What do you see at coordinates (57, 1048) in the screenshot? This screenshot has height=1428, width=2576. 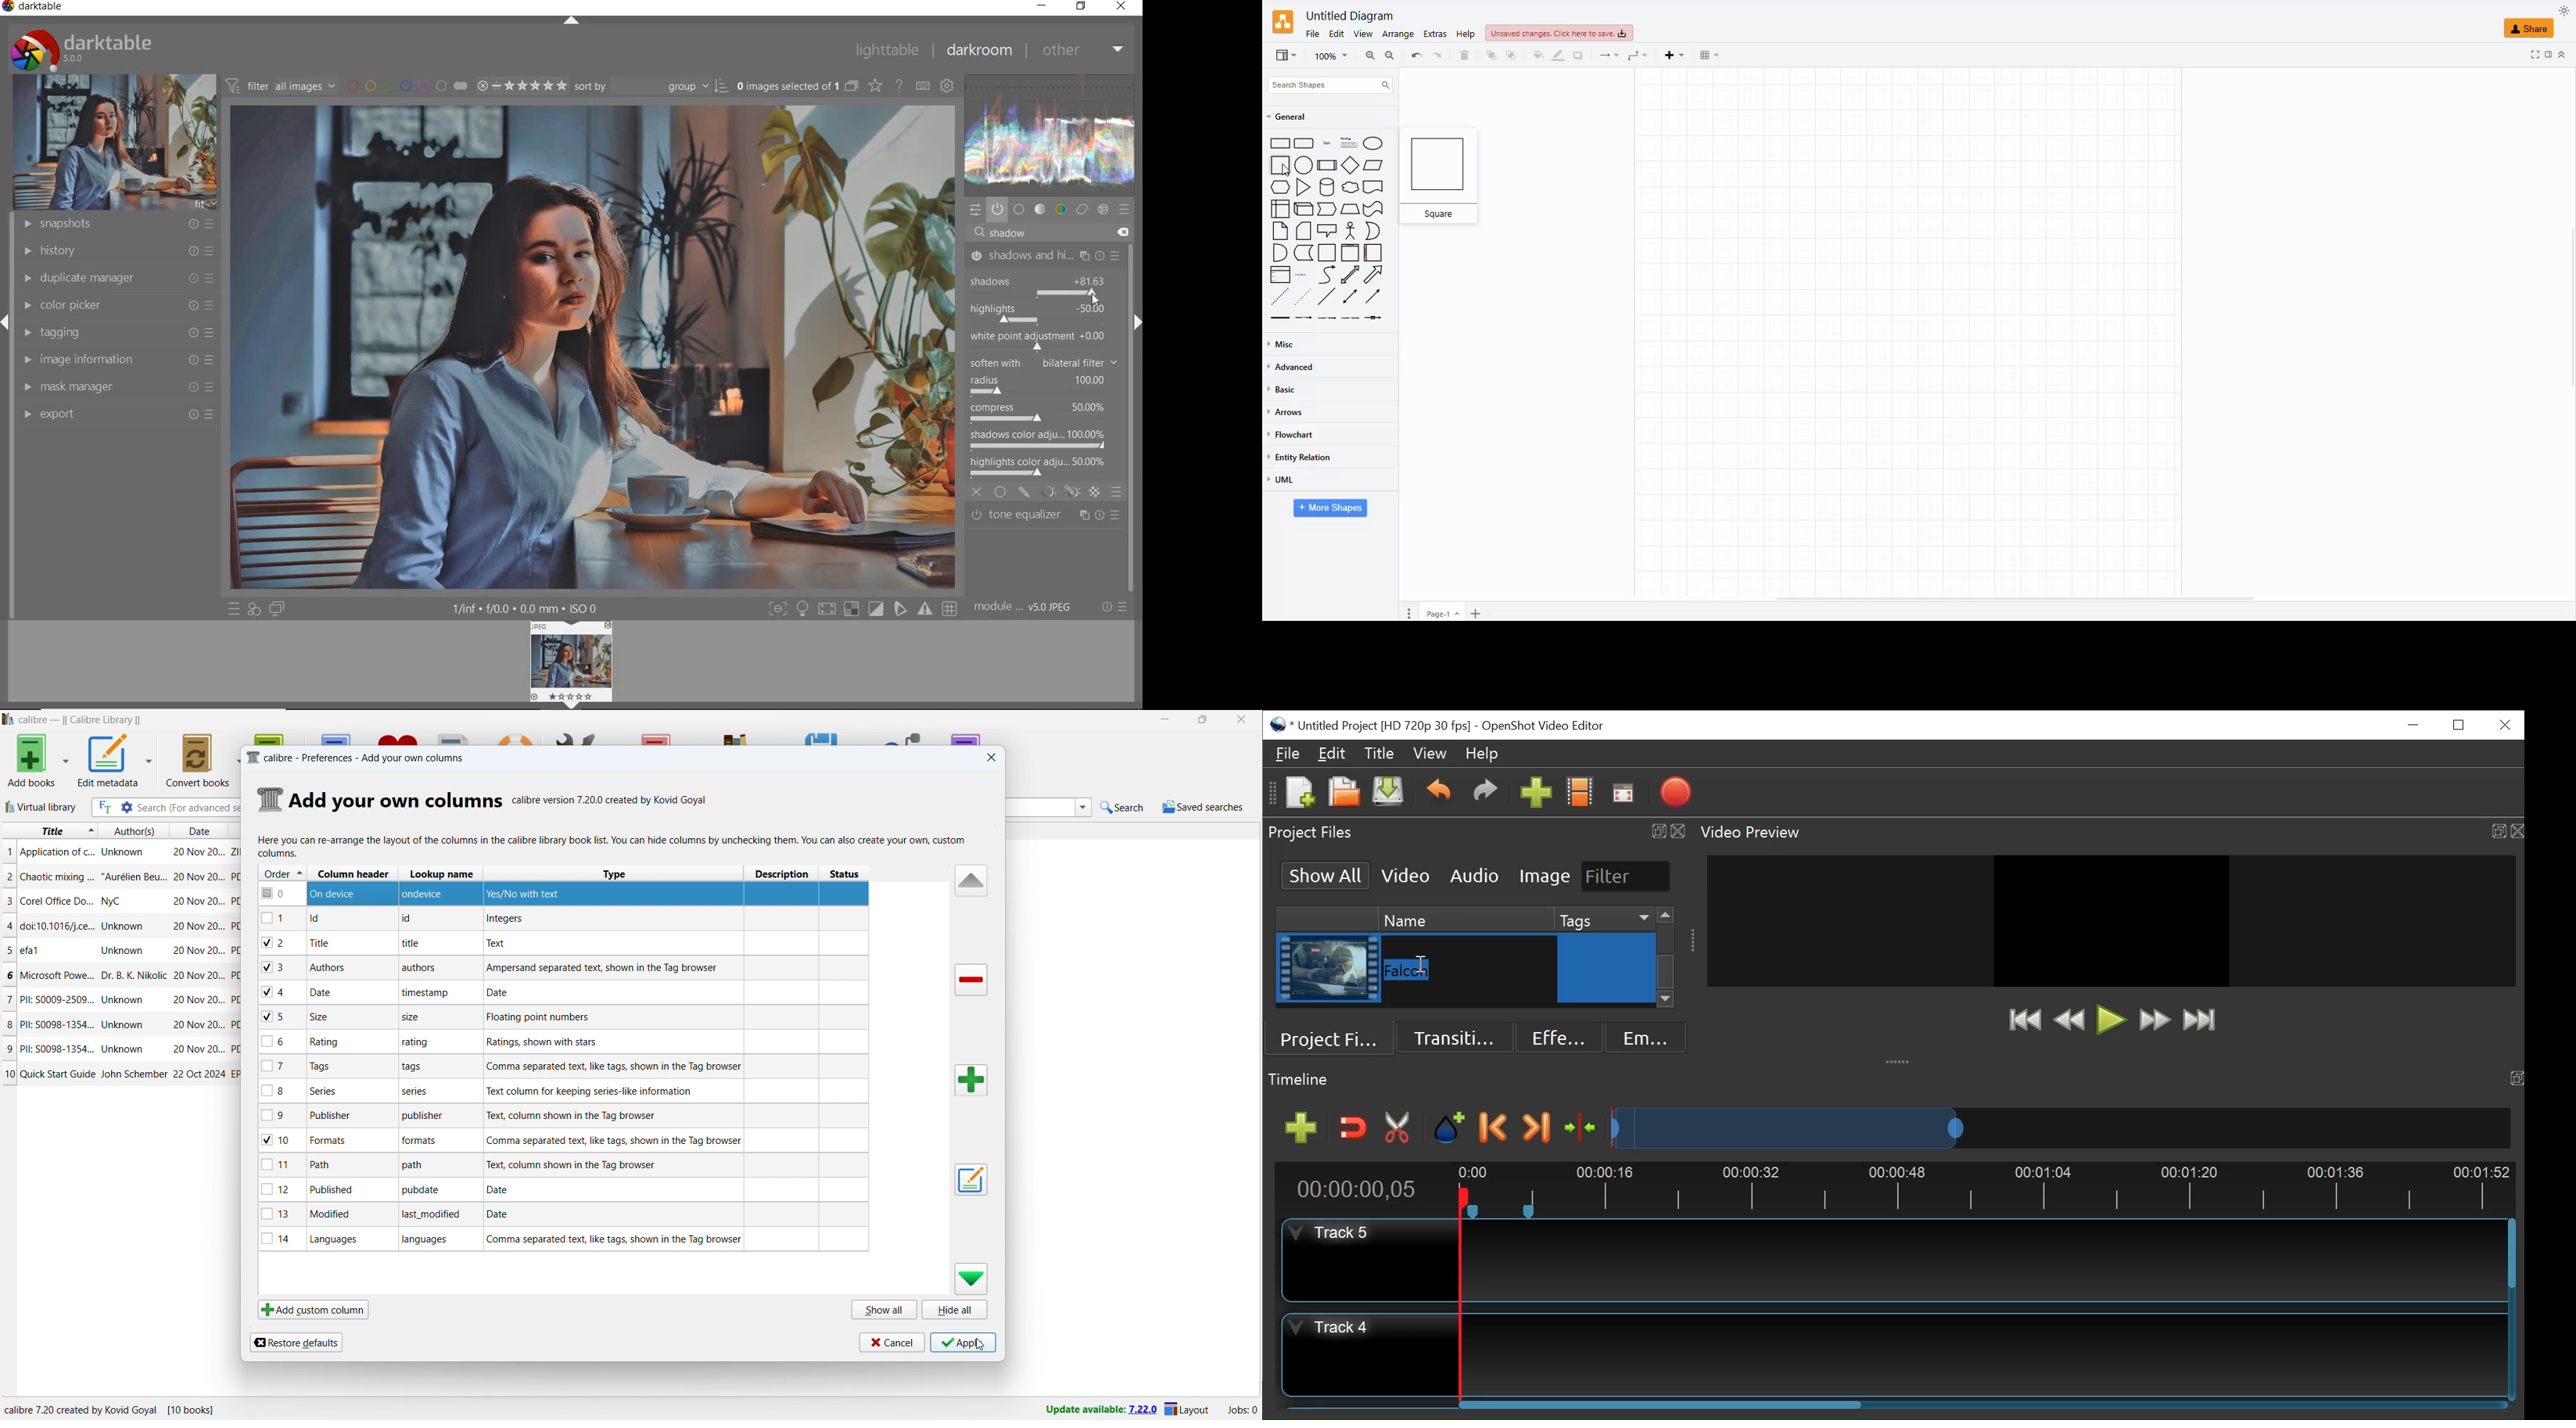 I see `title` at bounding box center [57, 1048].